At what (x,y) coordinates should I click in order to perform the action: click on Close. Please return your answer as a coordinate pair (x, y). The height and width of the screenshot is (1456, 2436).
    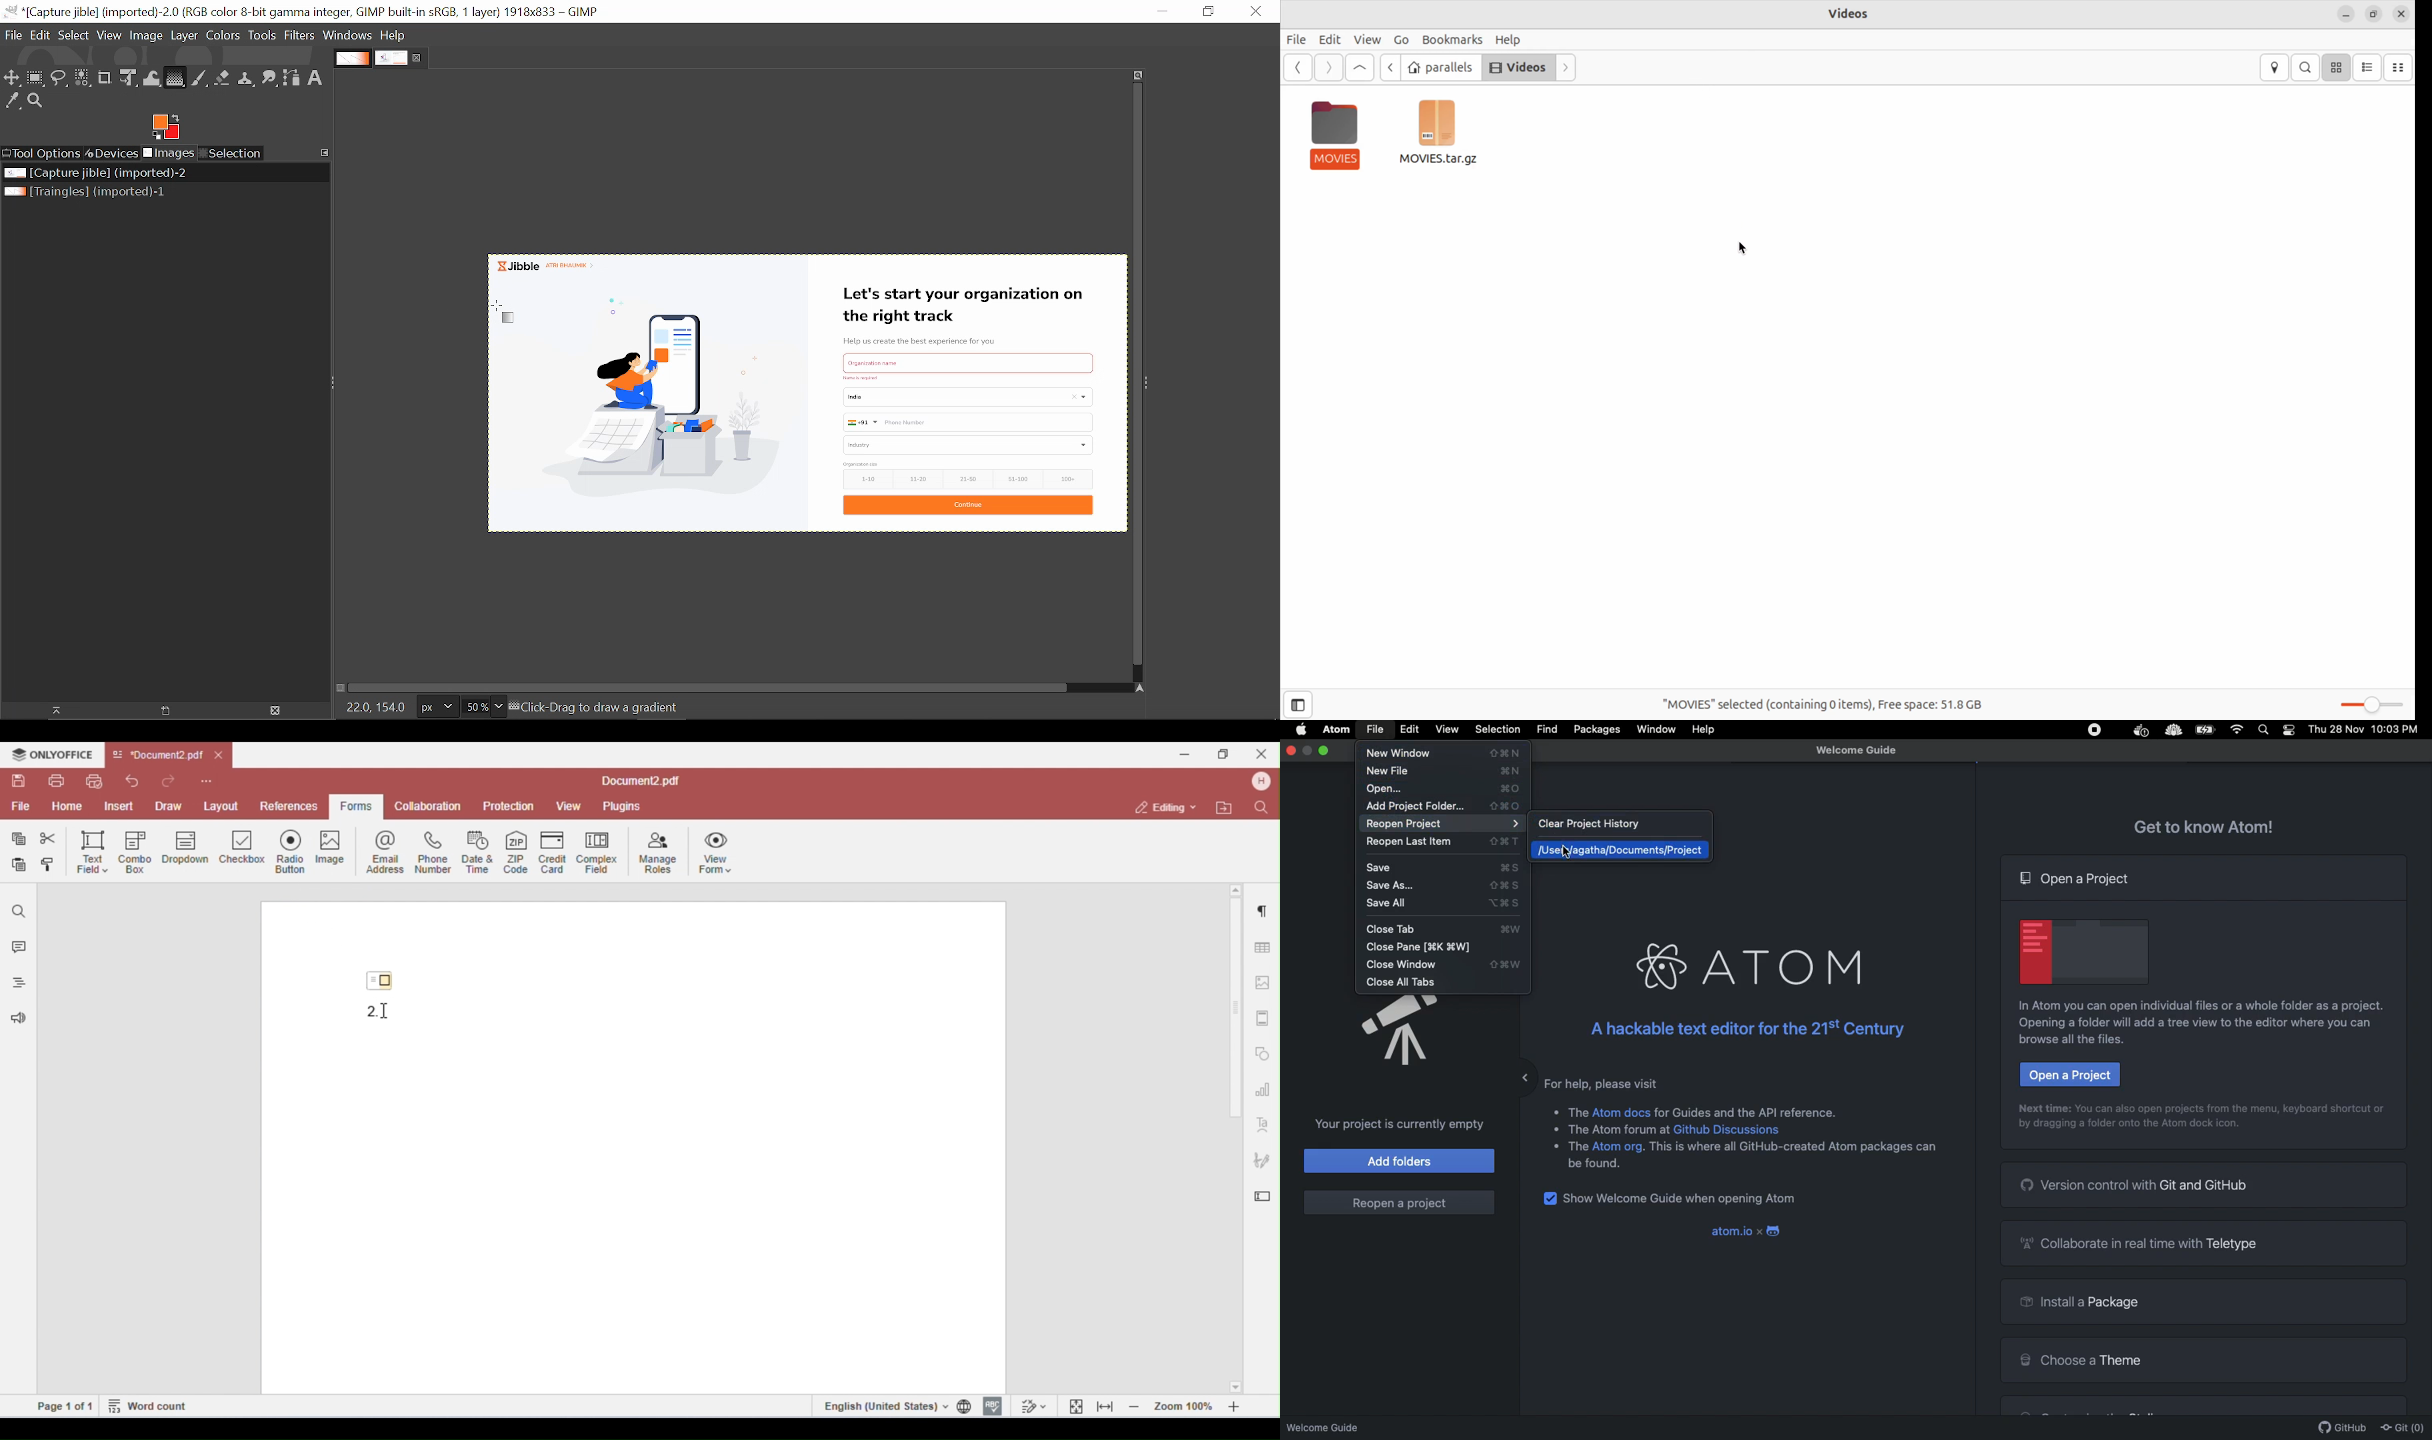
    Looking at the image, I should click on (1254, 11).